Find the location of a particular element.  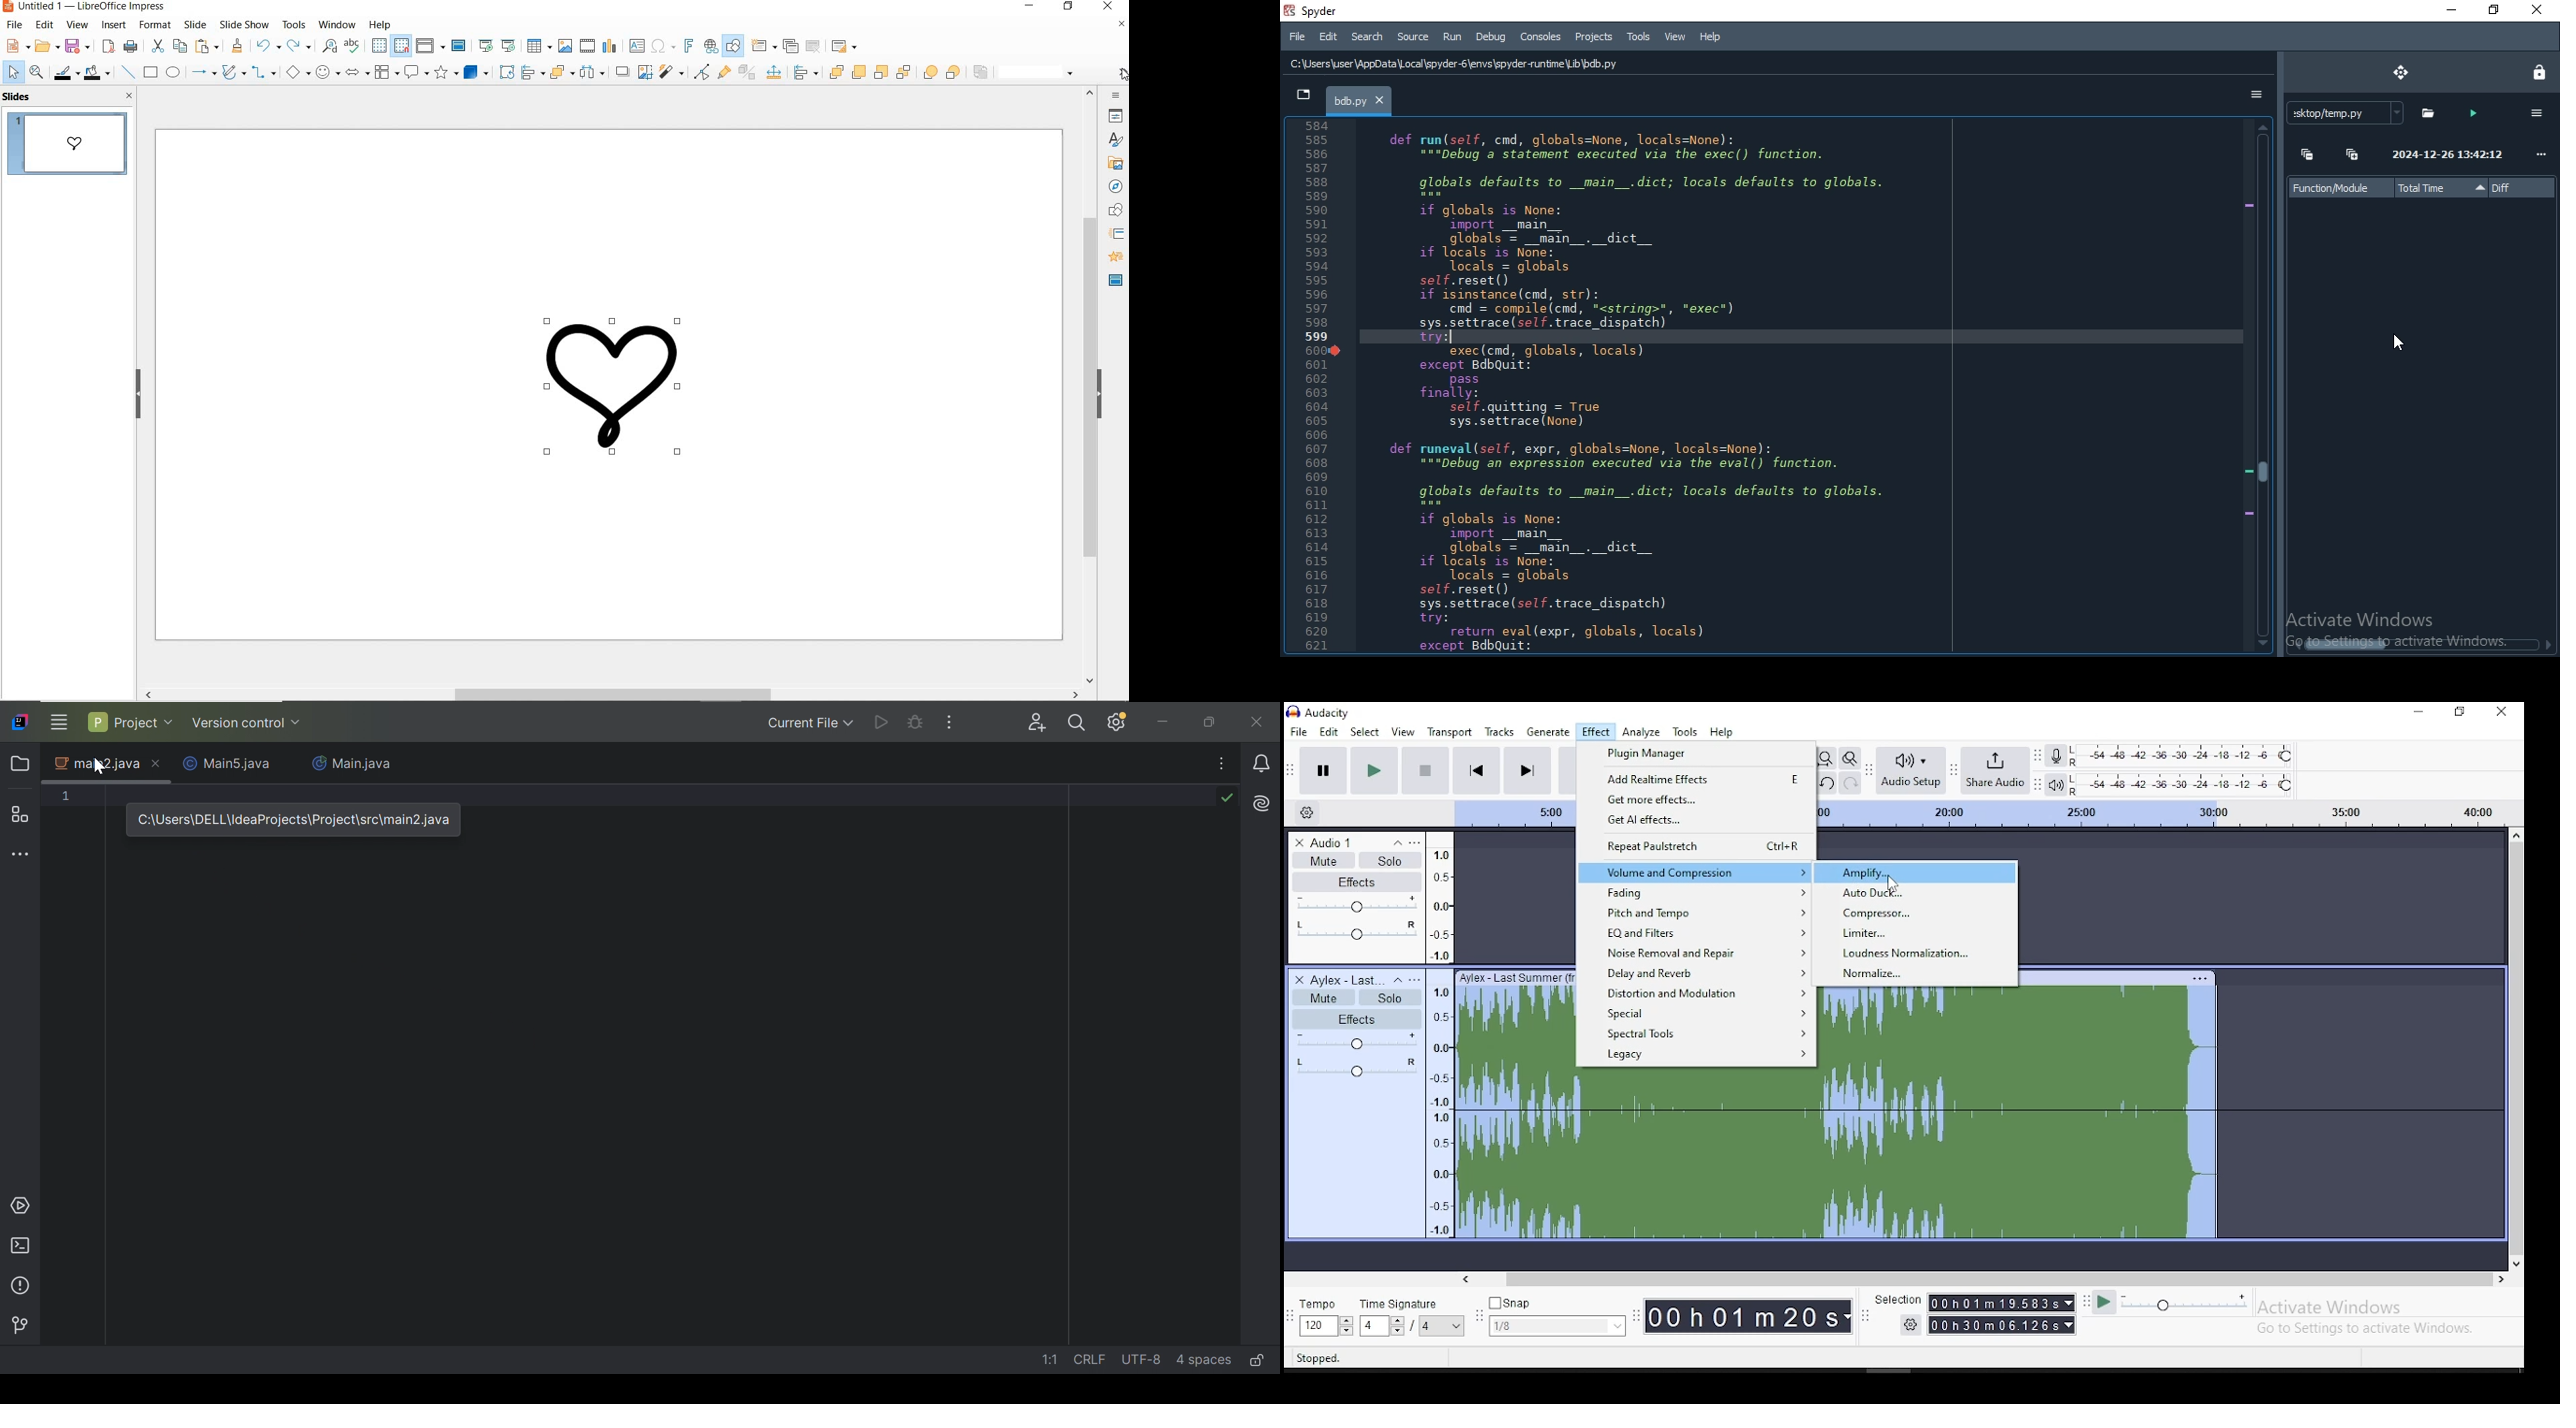

spyder is located at coordinates (1323, 10).